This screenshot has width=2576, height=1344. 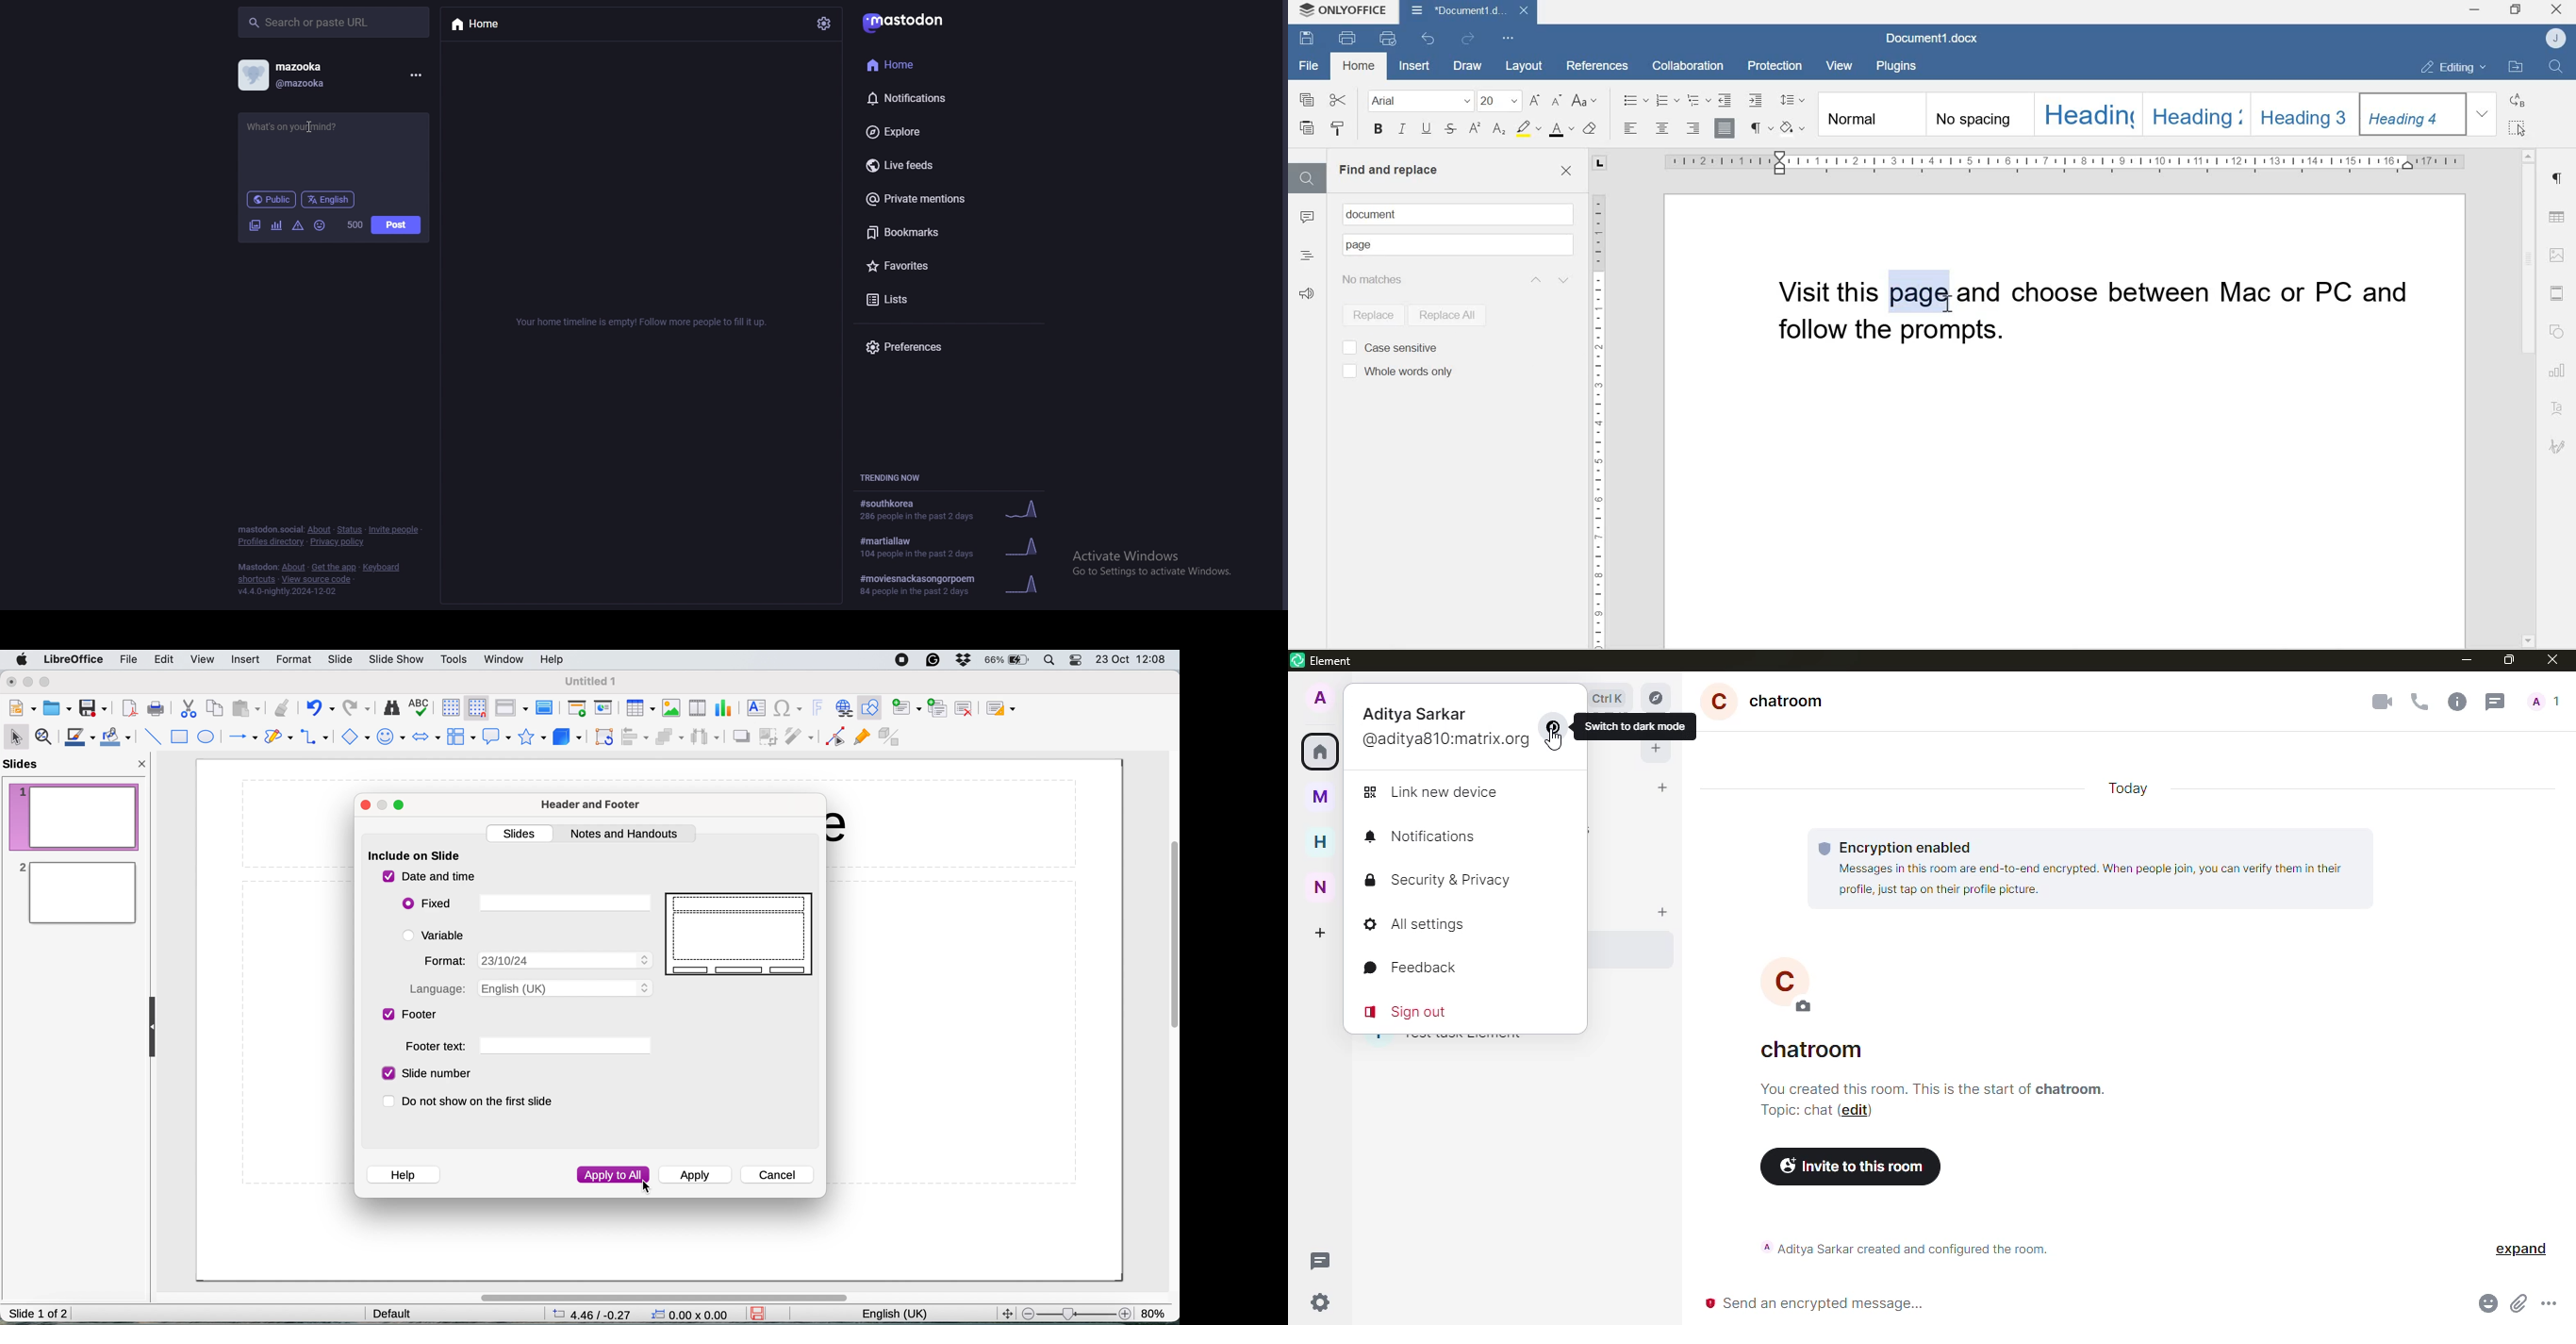 I want to click on open, so click(x=58, y=707).